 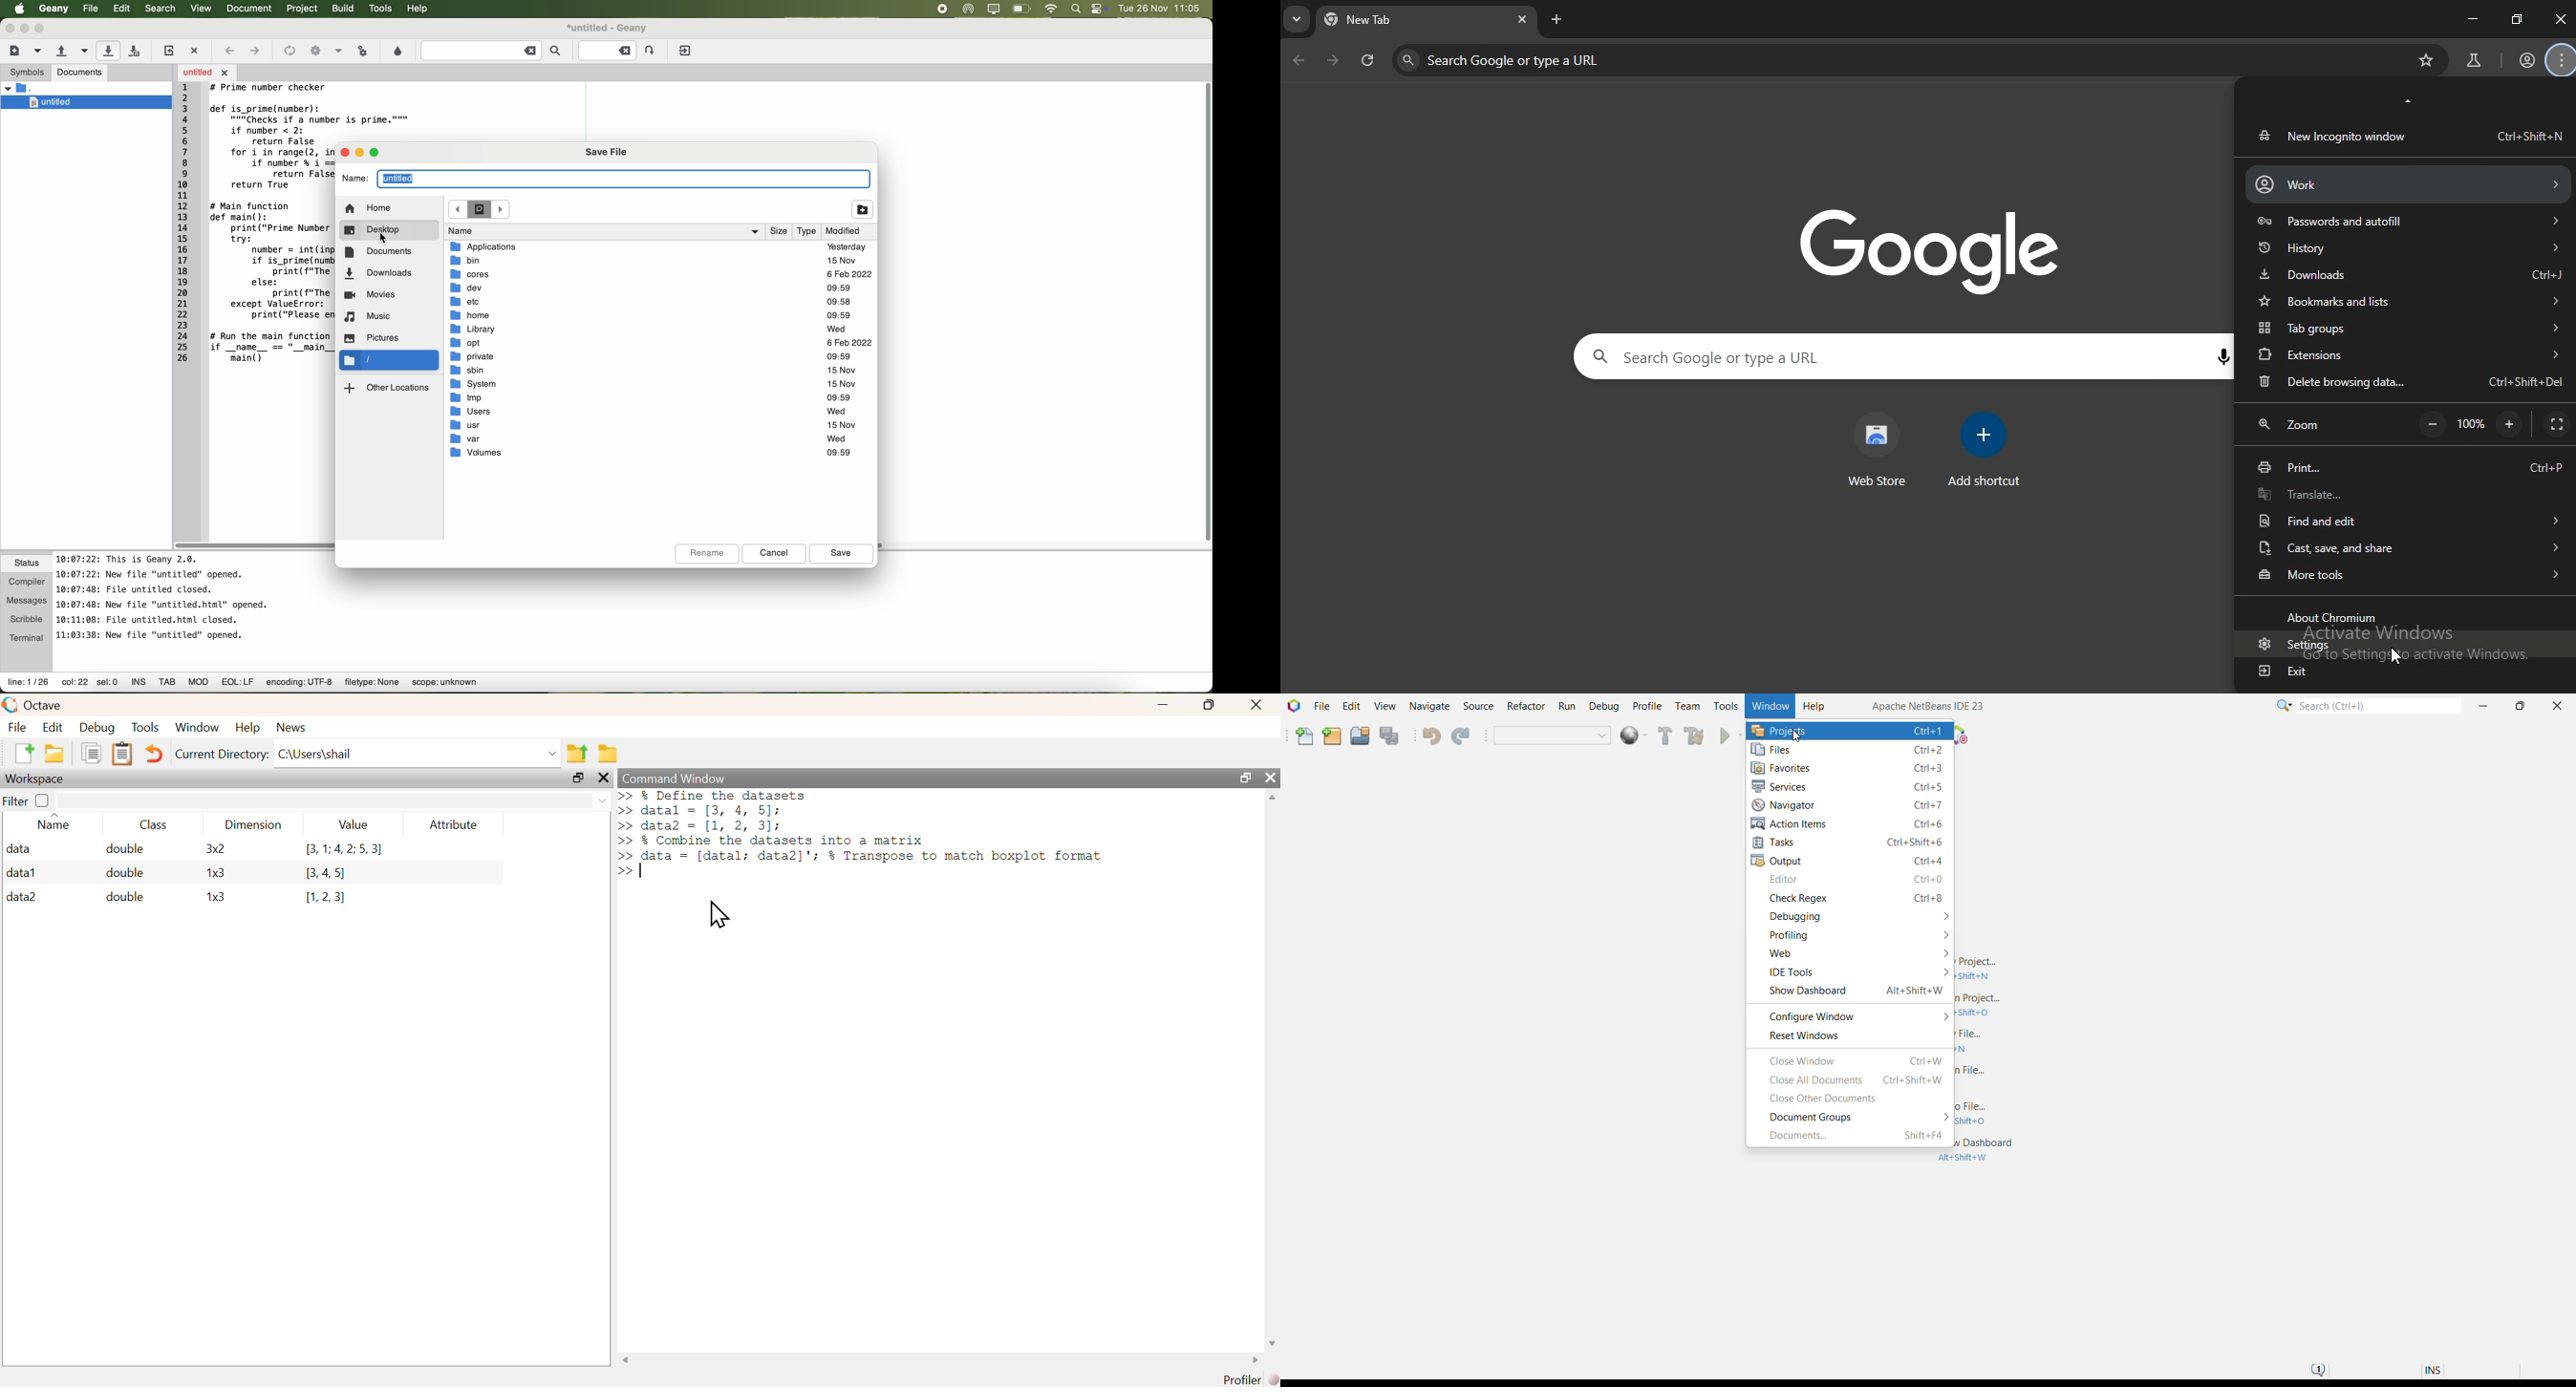 What do you see at coordinates (1210, 704) in the screenshot?
I see `maximize` at bounding box center [1210, 704].